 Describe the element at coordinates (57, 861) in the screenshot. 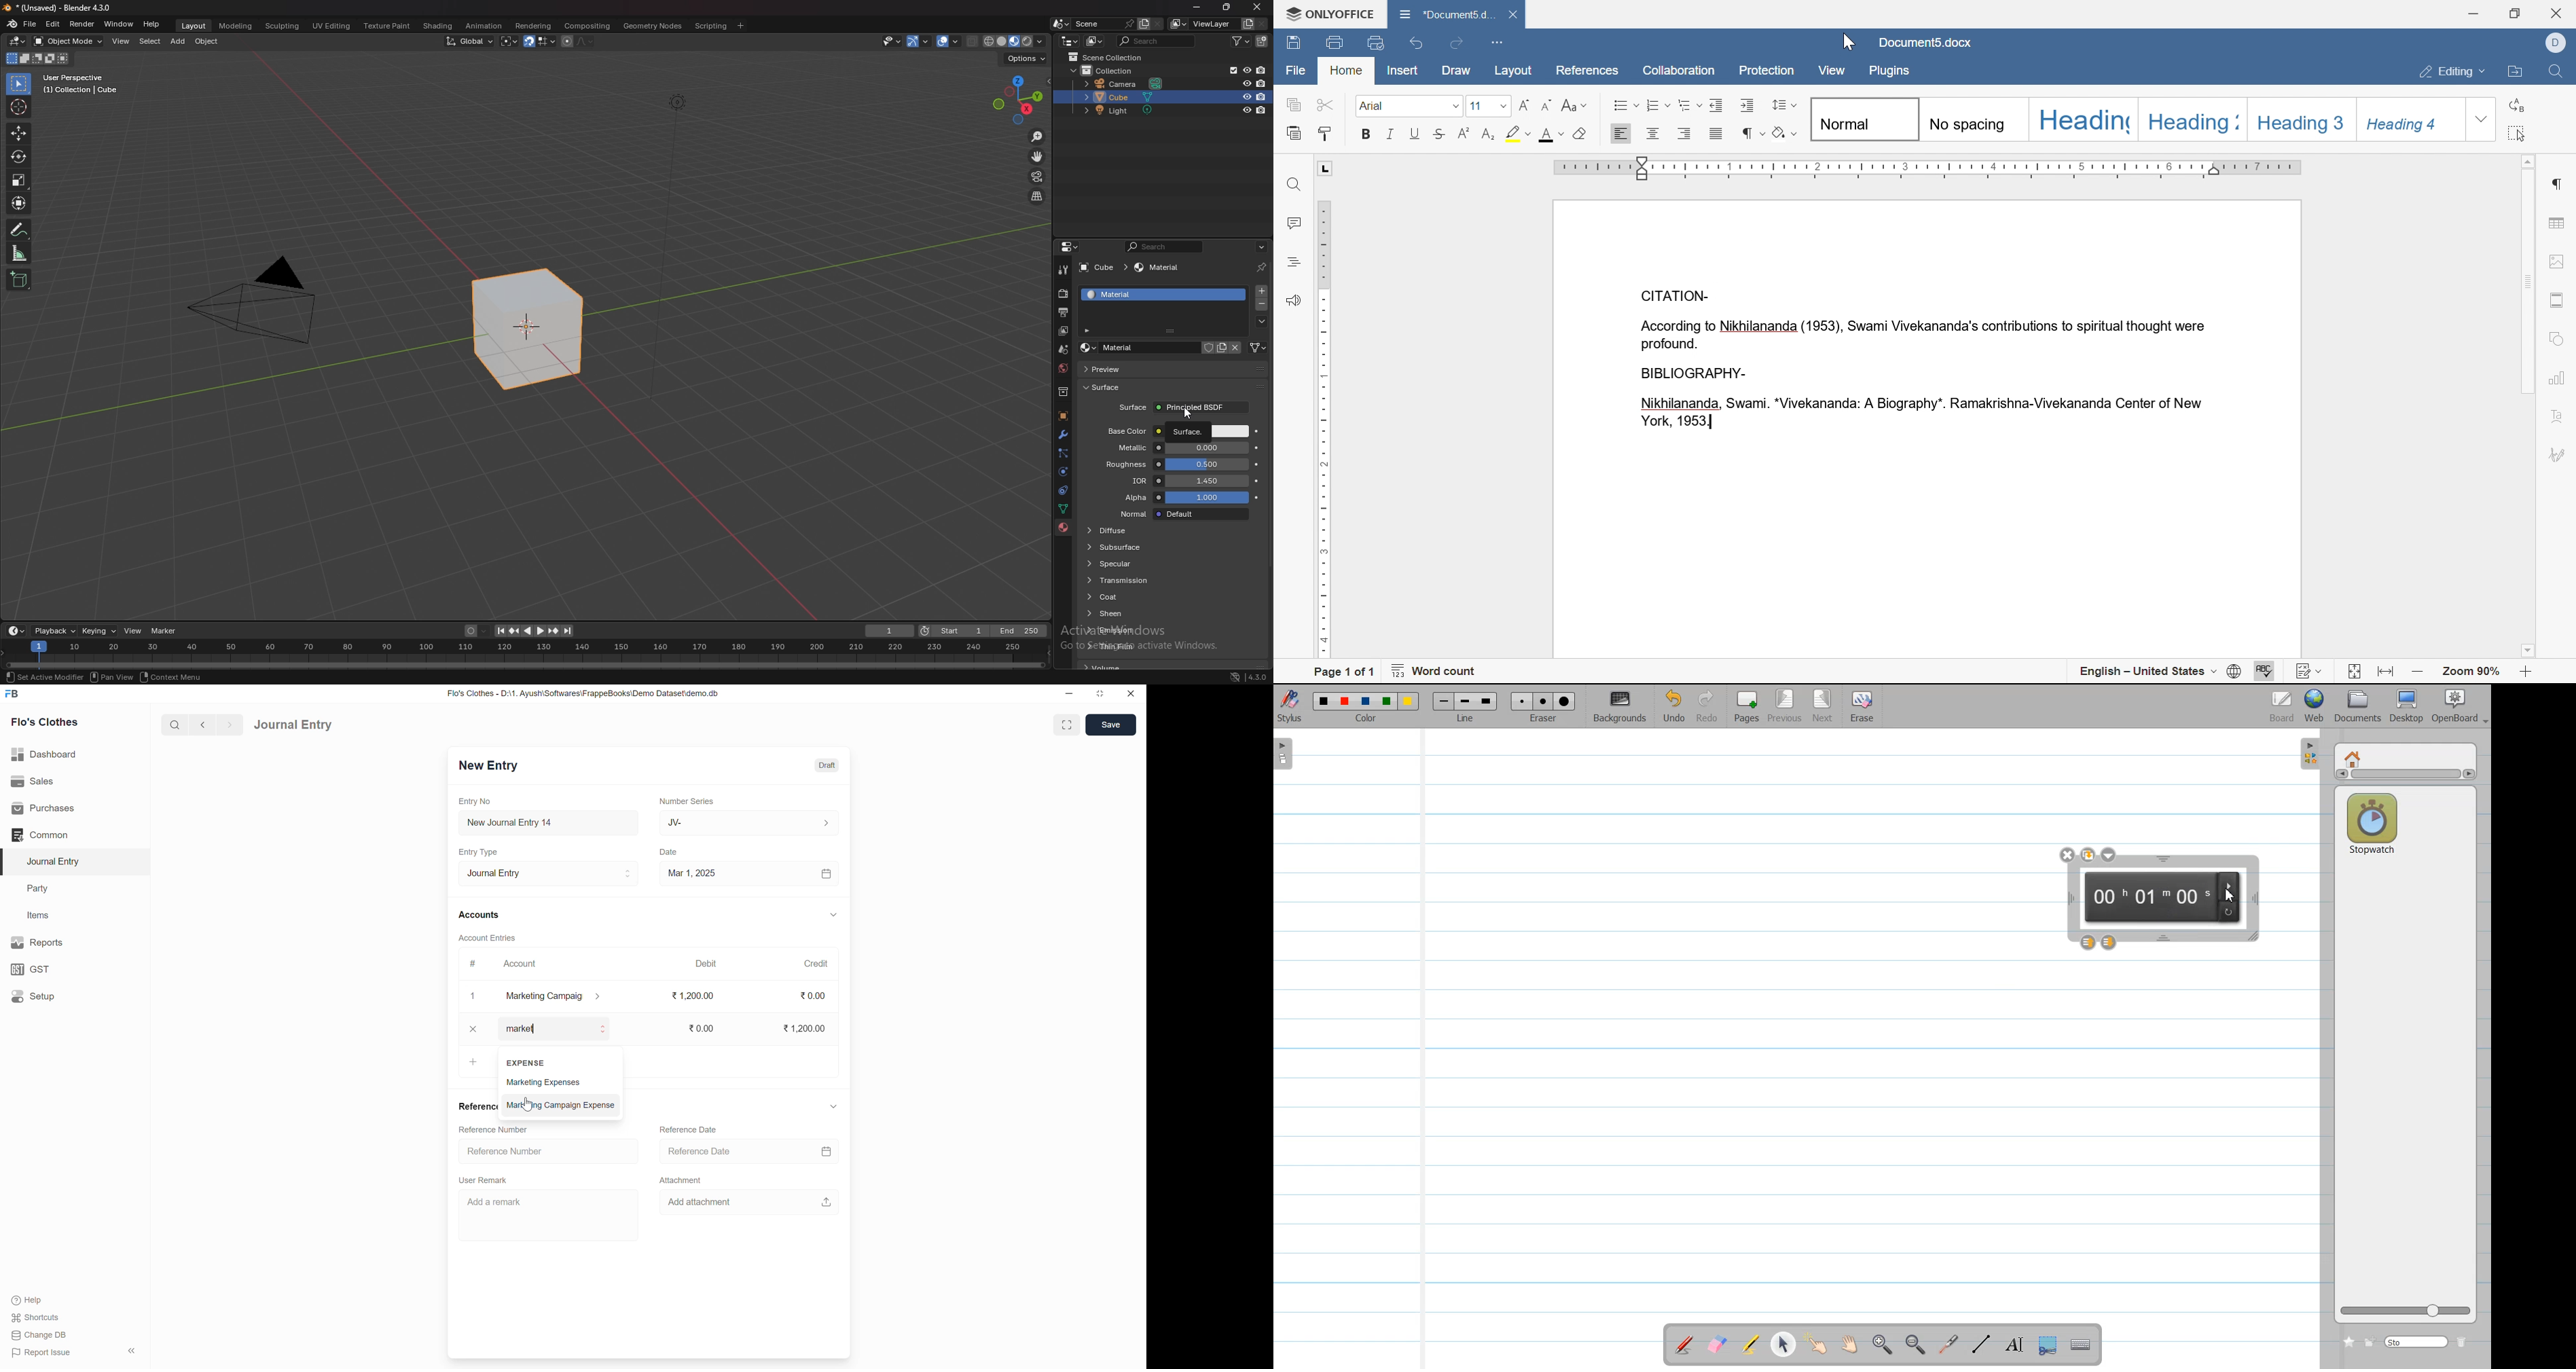

I see `Journal Entry` at that location.